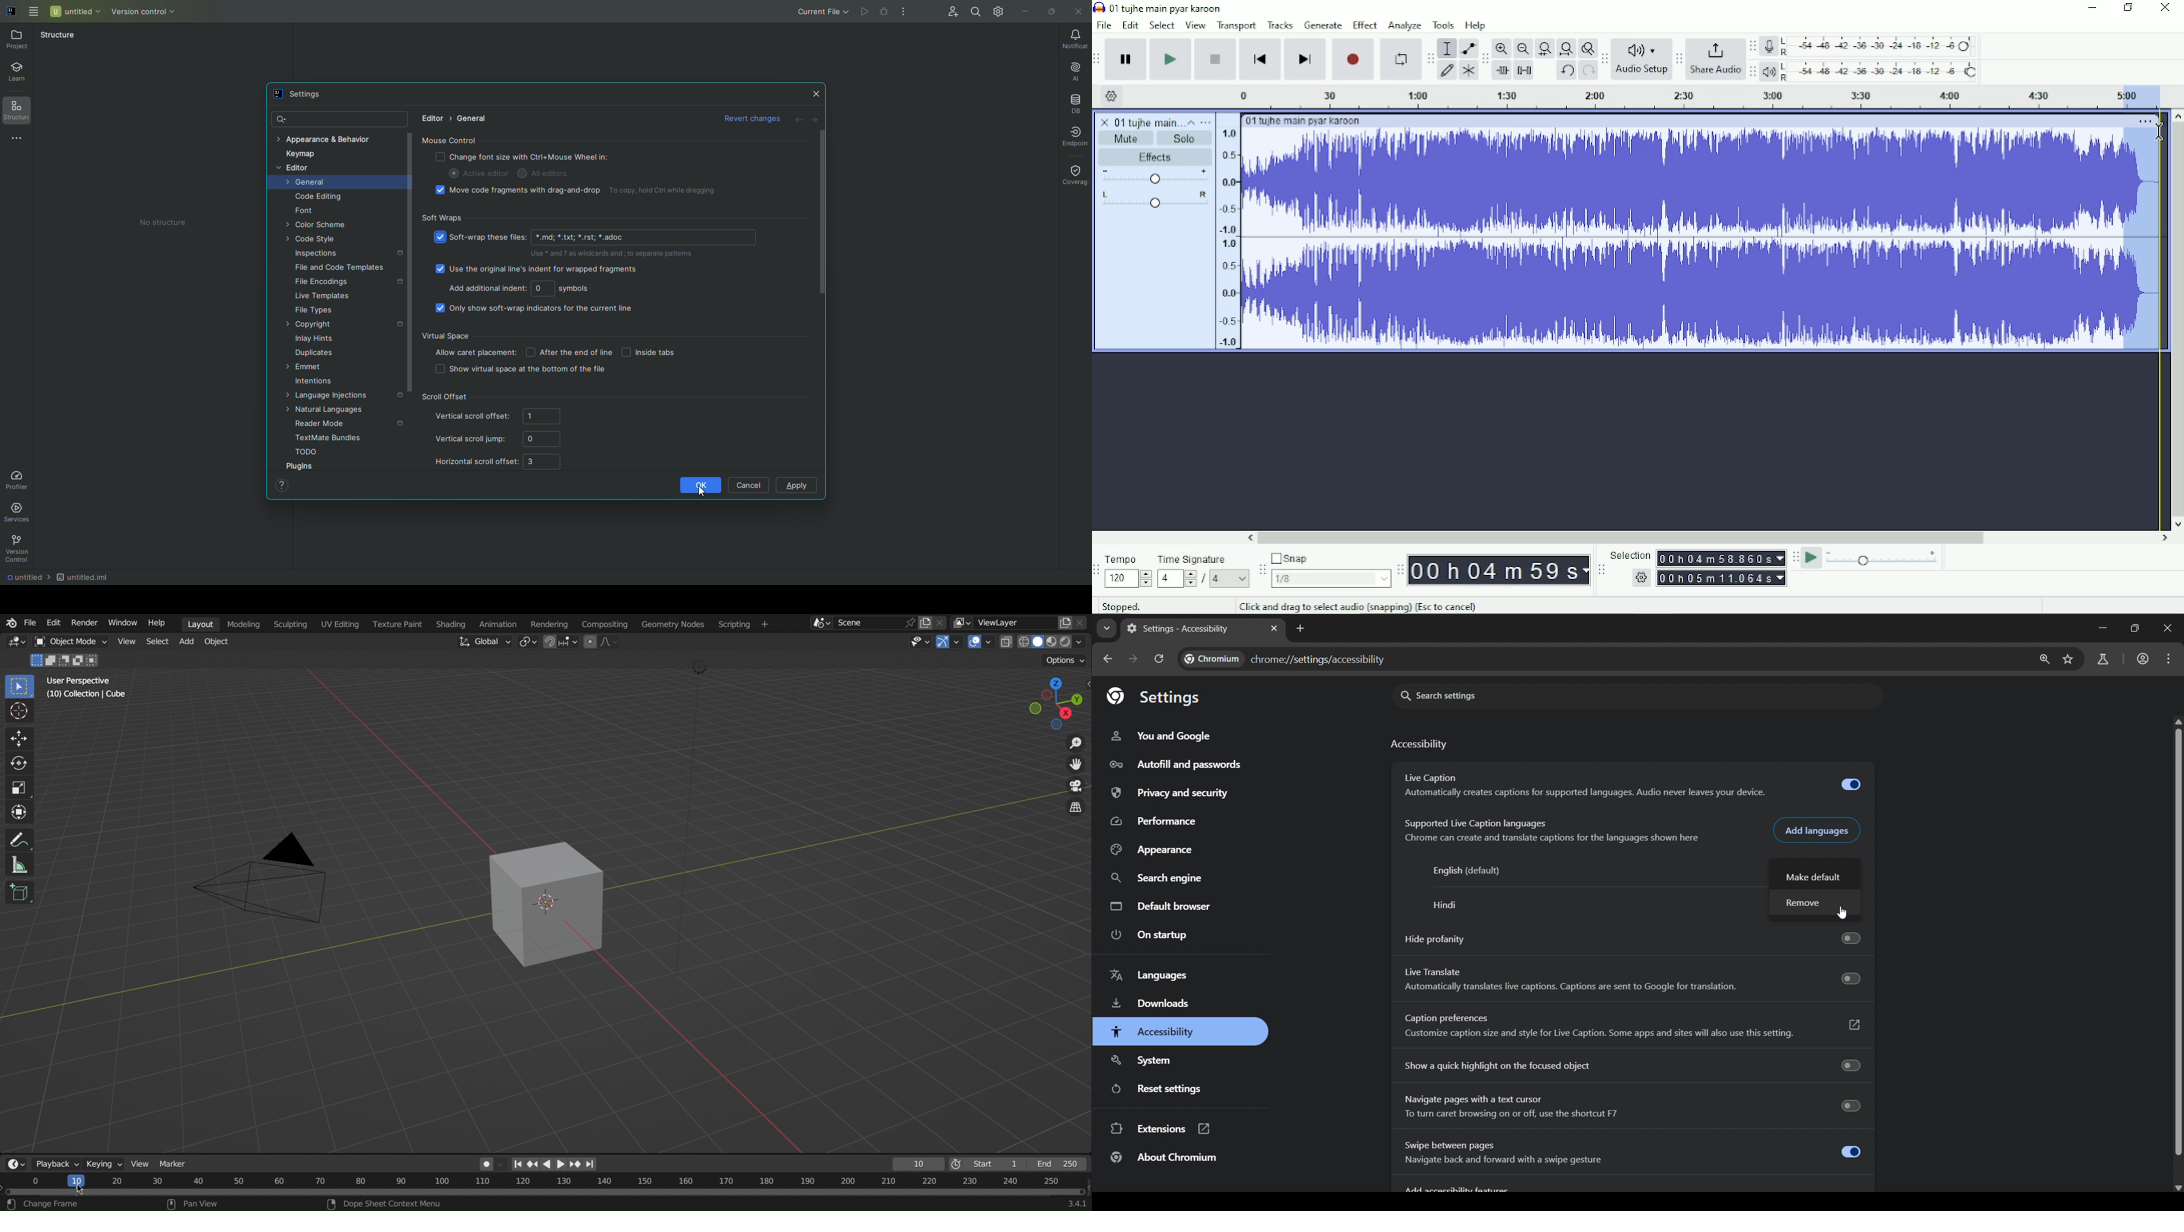 This screenshot has height=1232, width=2184. I want to click on More options, so click(2146, 121).